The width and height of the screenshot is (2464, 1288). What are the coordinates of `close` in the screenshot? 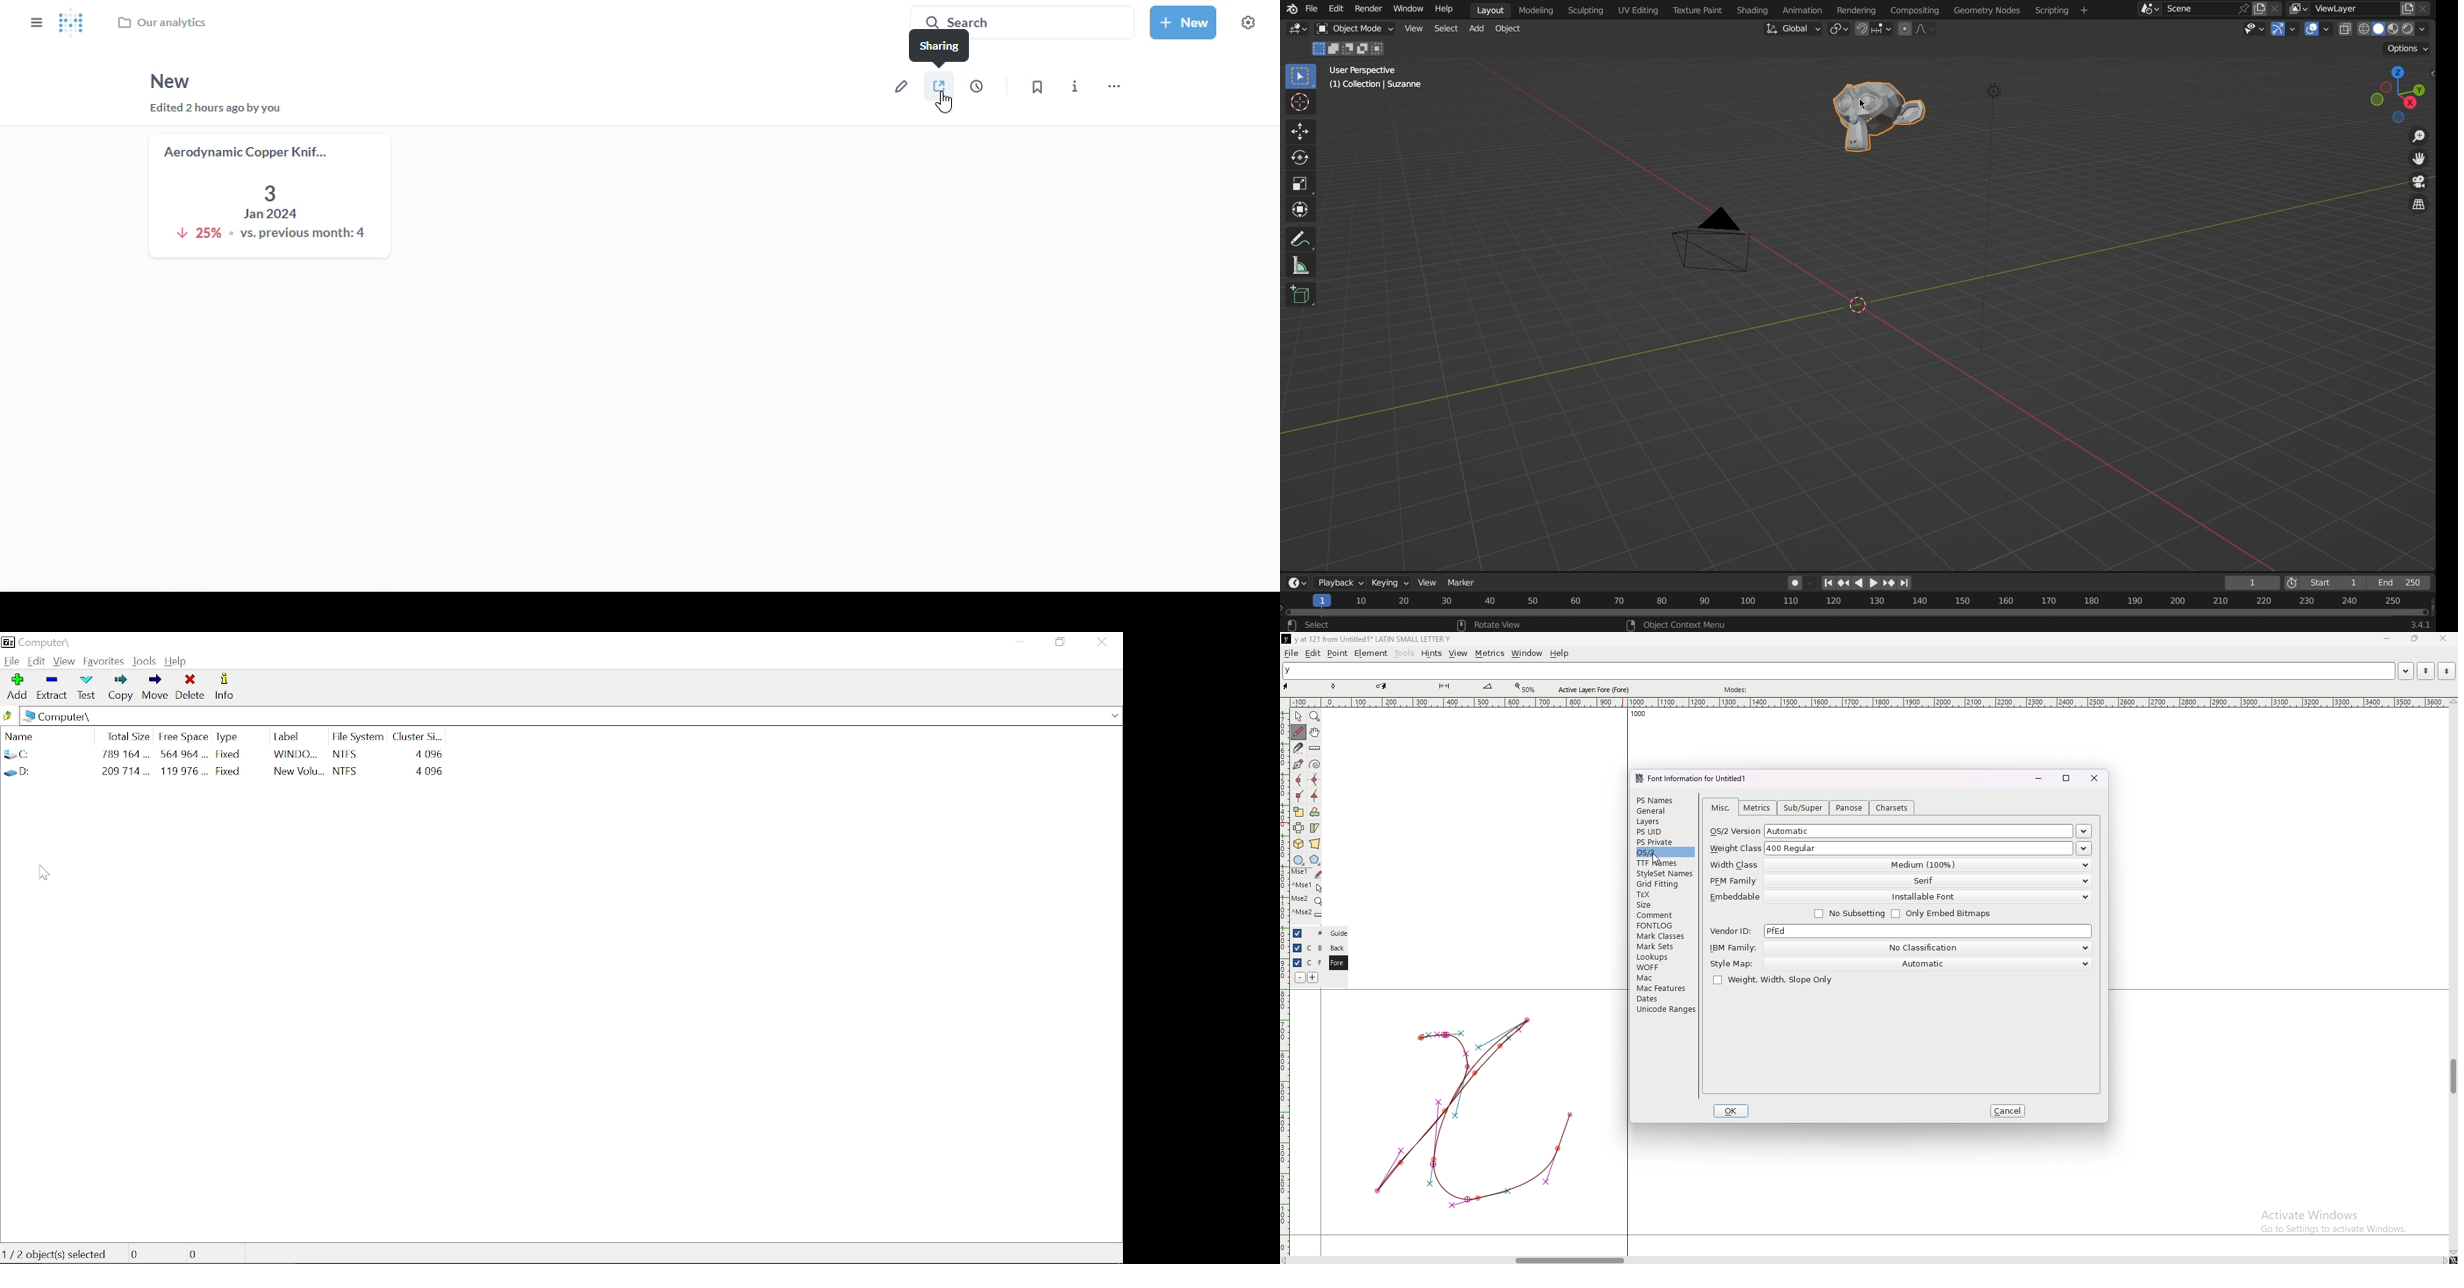 It's located at (1101, 643).